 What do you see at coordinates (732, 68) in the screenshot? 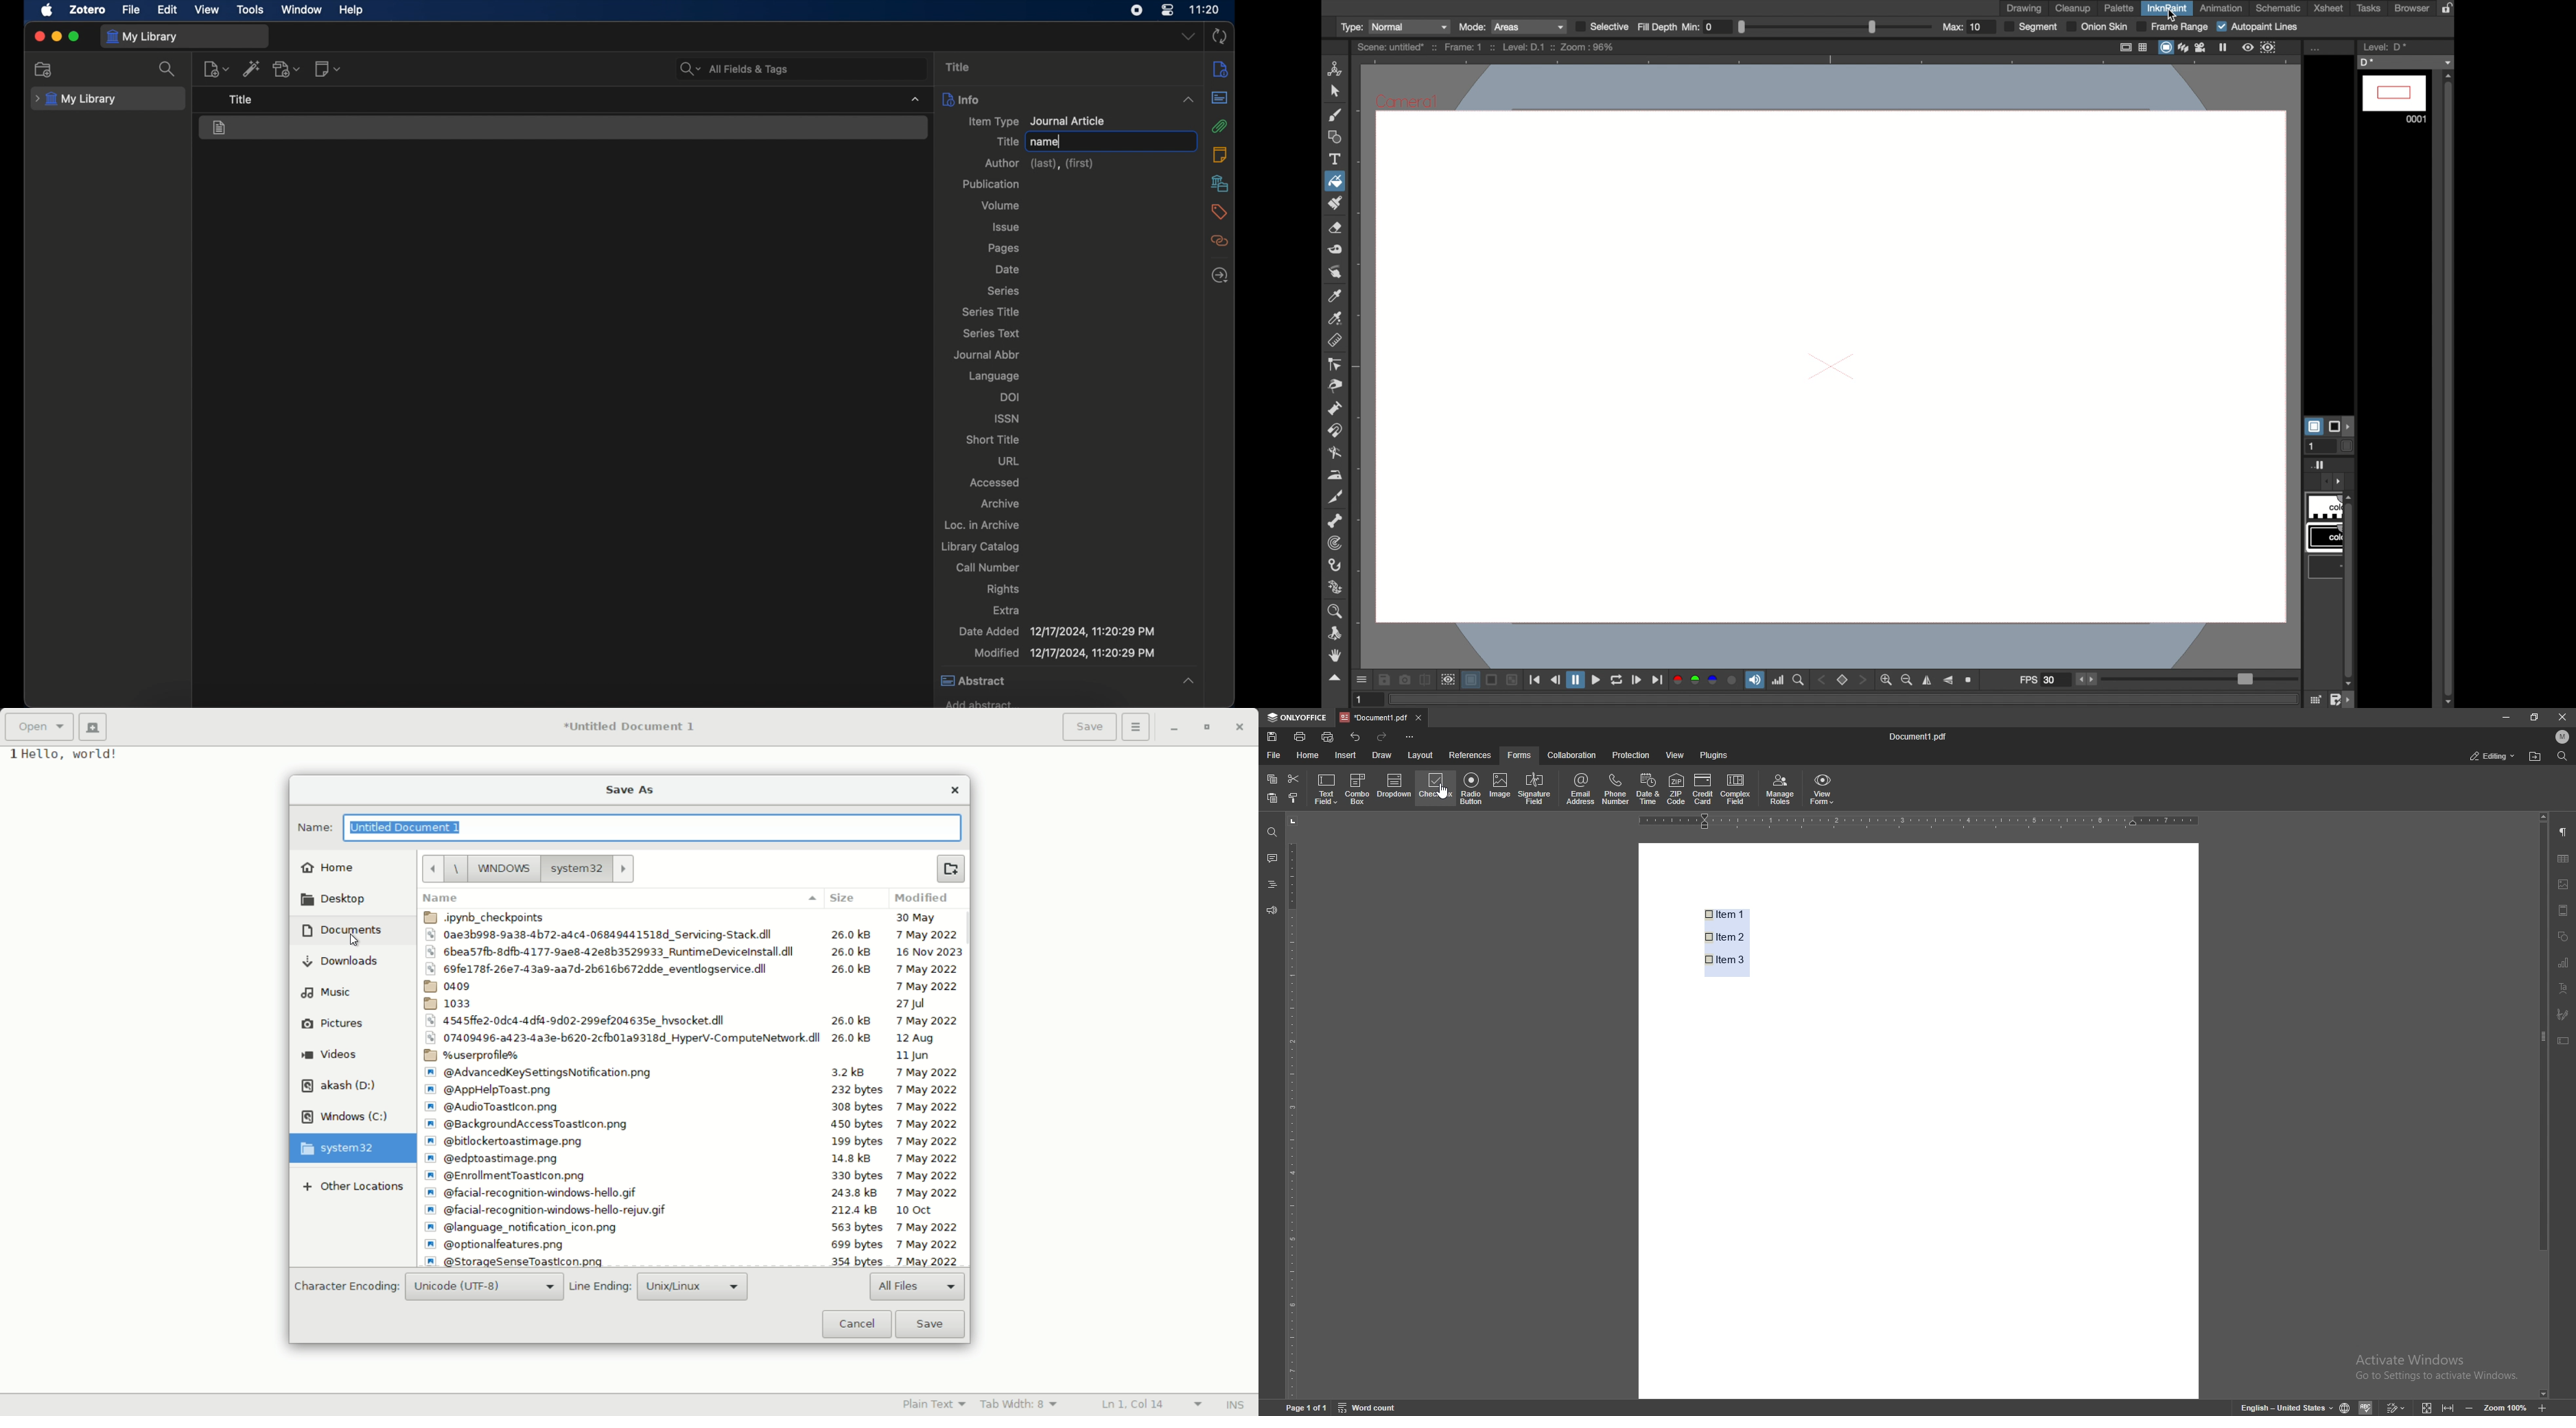
I see `search` at bounding box center [732, 68].